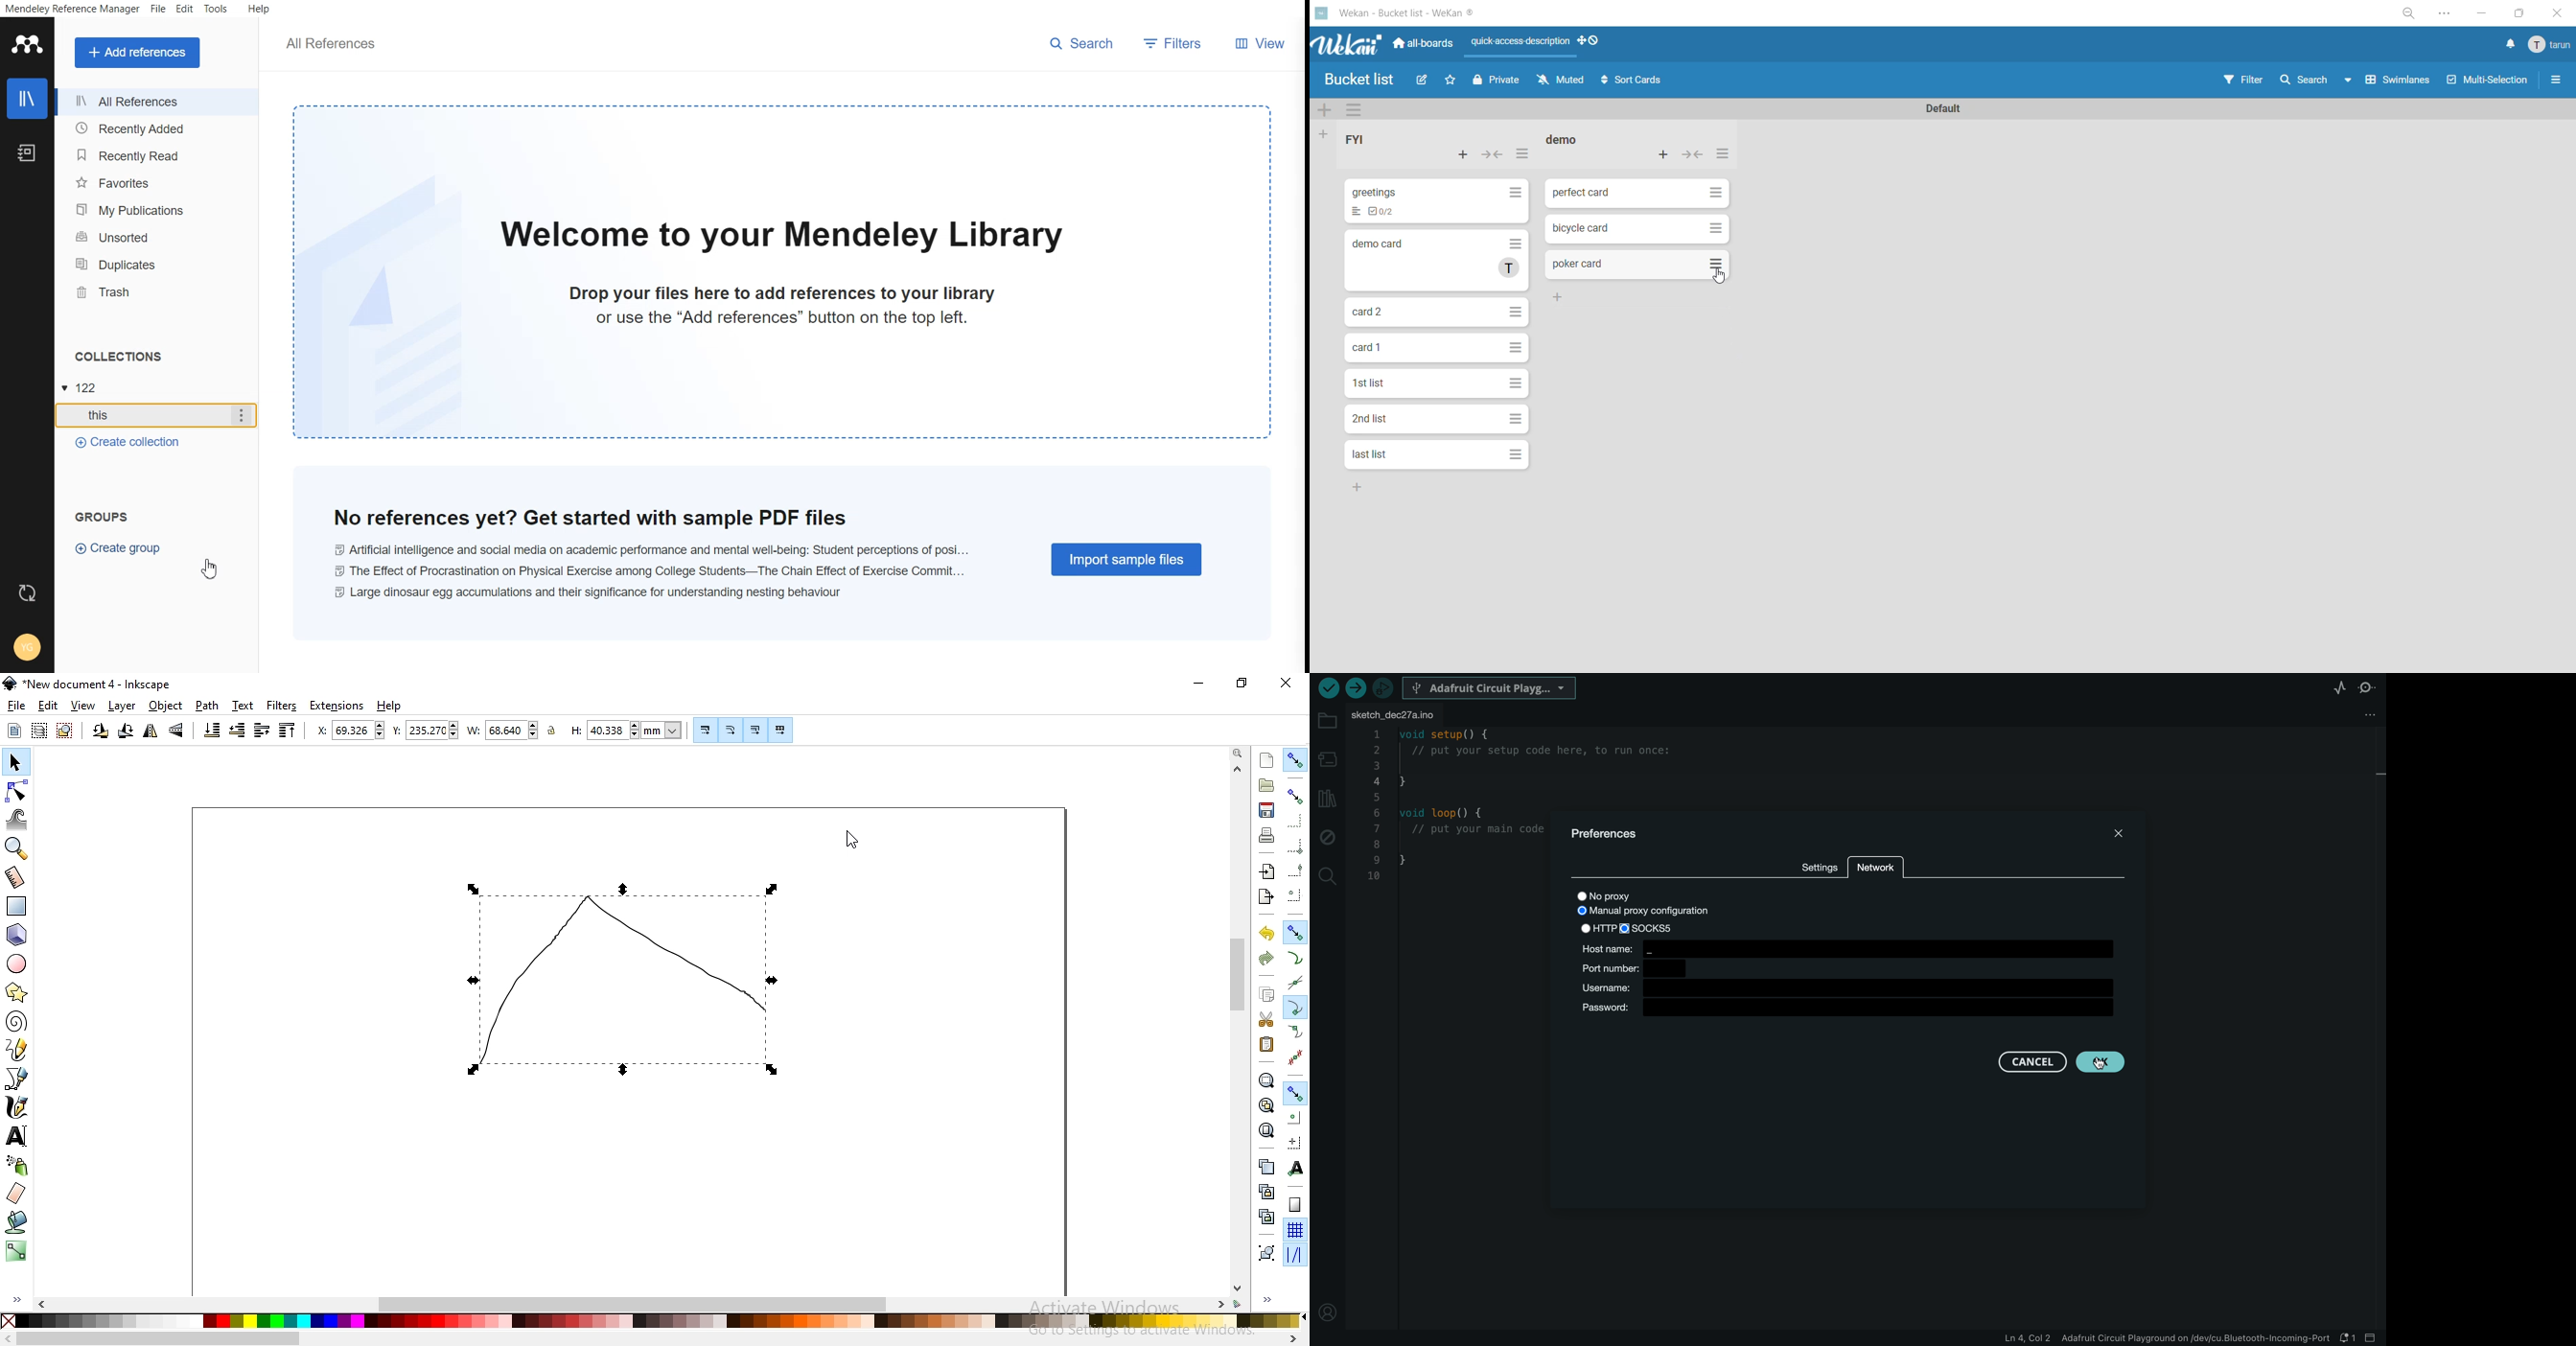  I want to click on Create collections, so click(126, 443).